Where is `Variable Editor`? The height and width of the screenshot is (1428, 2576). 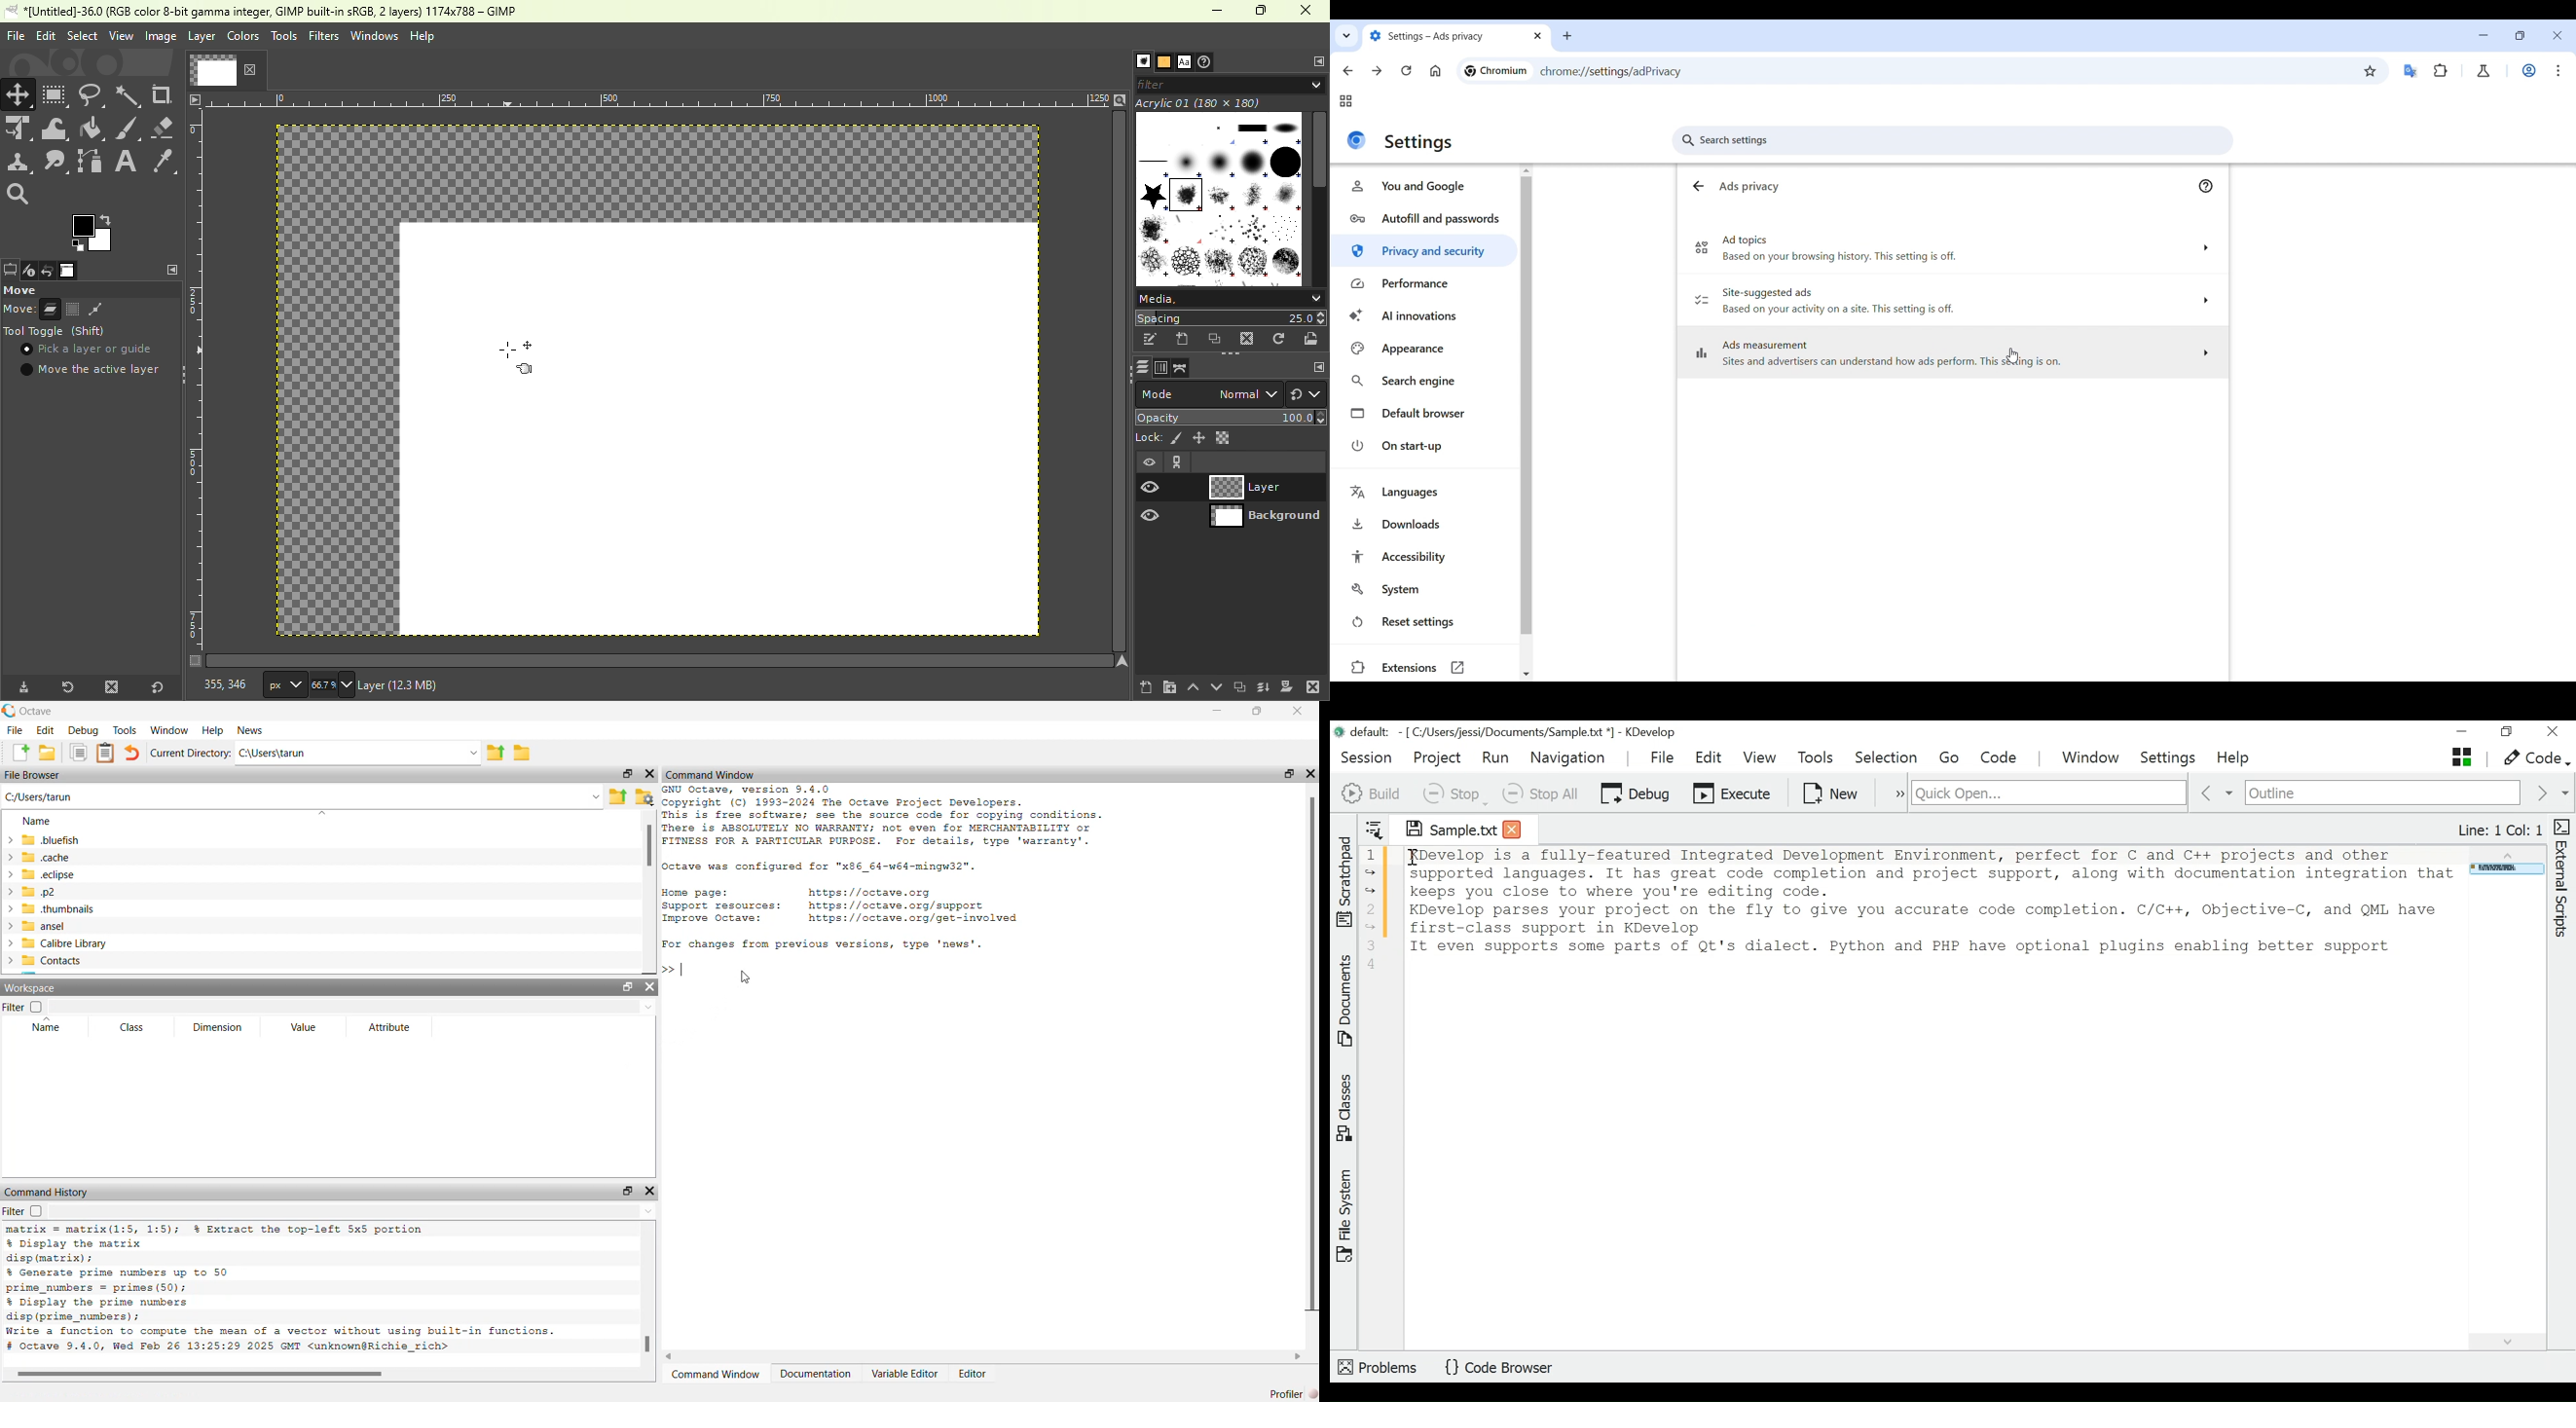
Variable Editor is located at coordinates (907, 1373).